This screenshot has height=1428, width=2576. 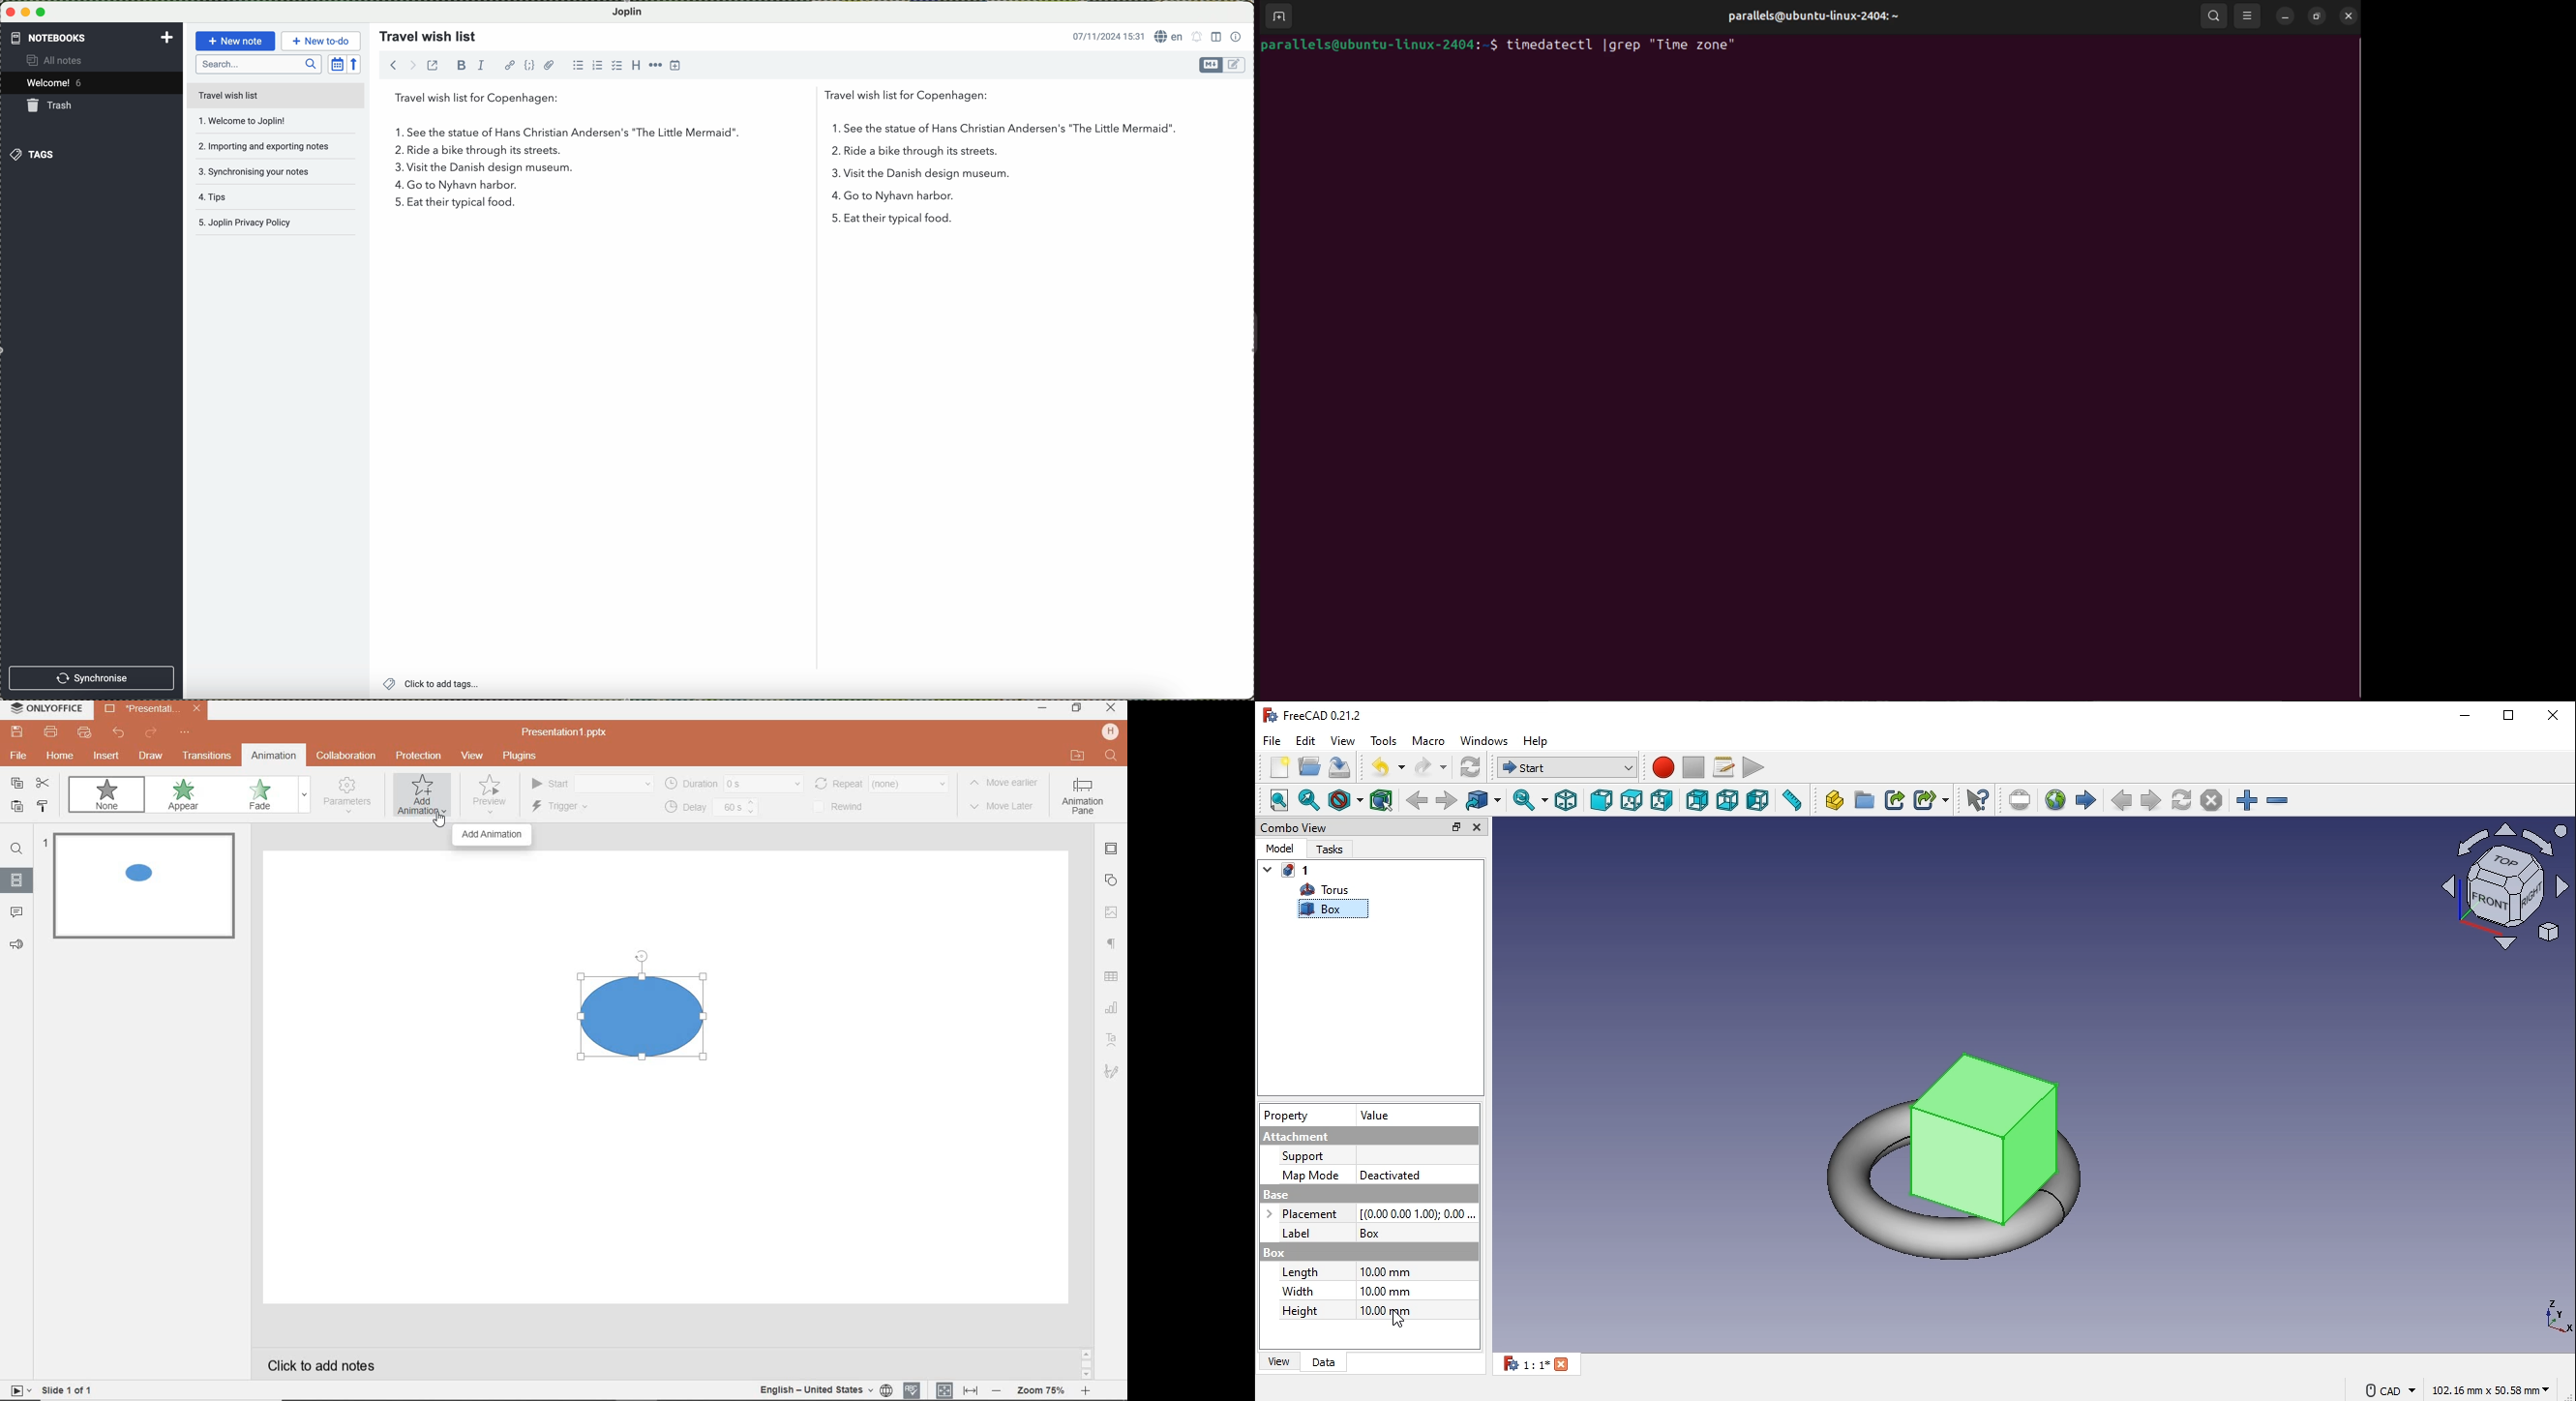 What do you see at coordinates (1082, 798) in the screenshot?
I see `Animation pane` at bounding box center [1082, 798].